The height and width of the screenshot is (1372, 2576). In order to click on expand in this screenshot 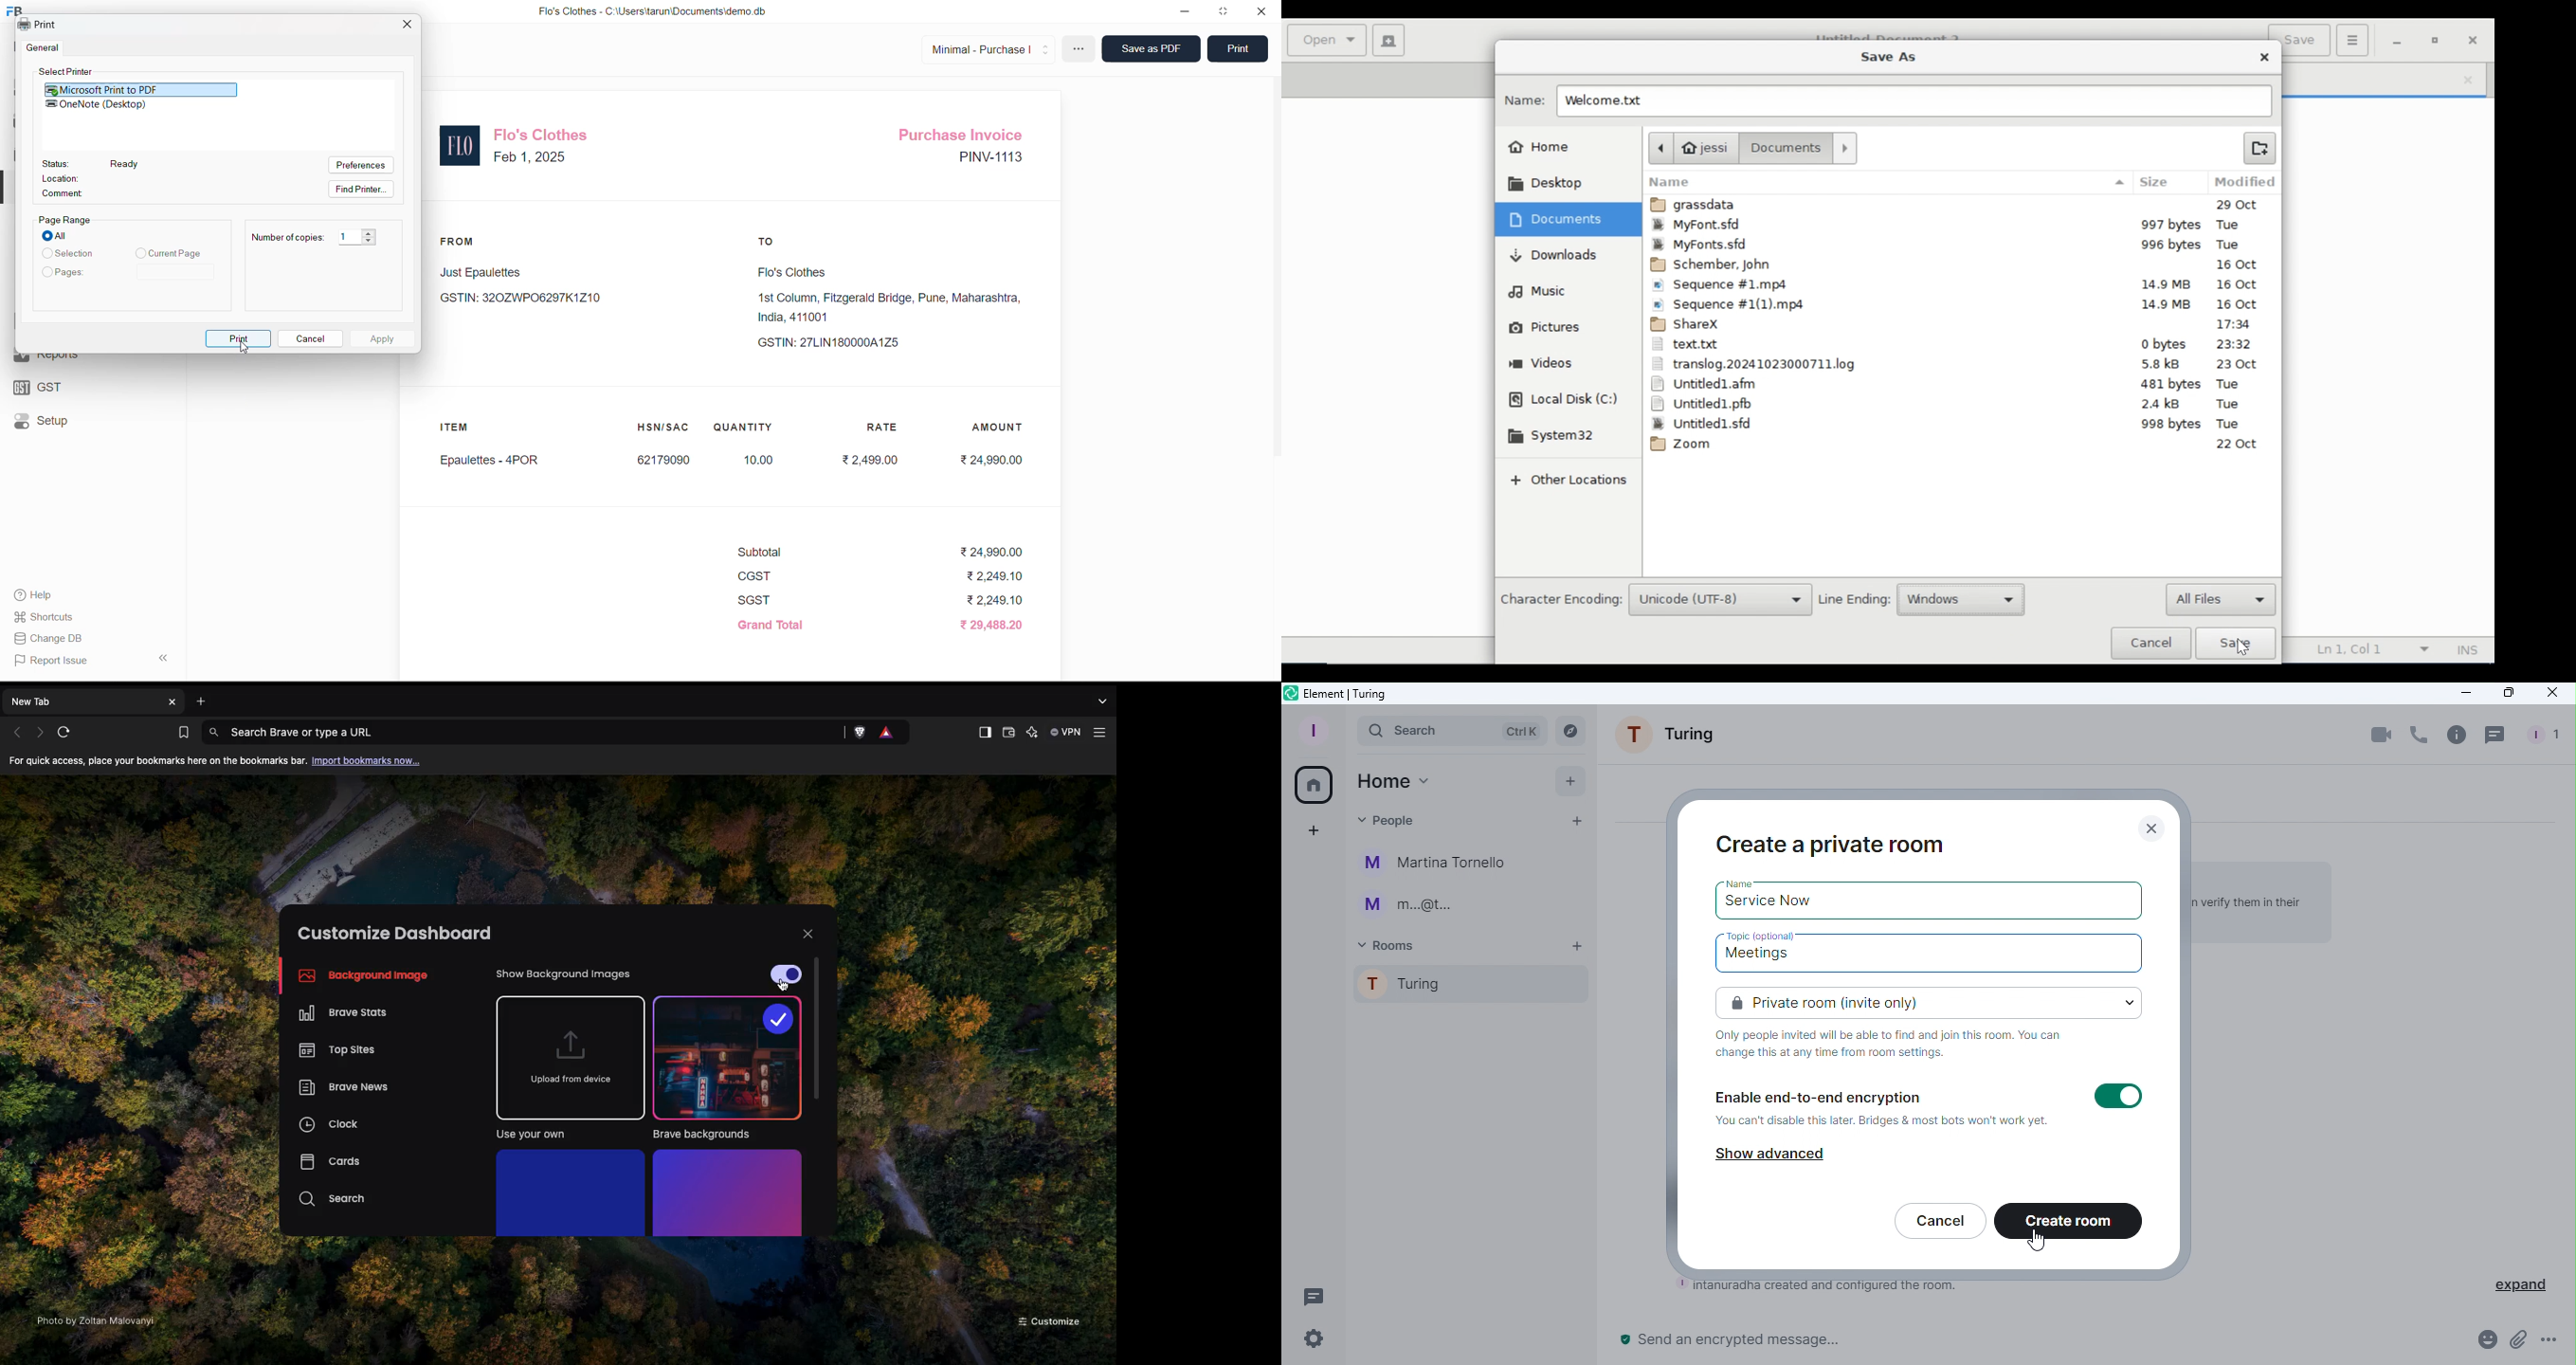, I will do `click(2521, 1283)`.